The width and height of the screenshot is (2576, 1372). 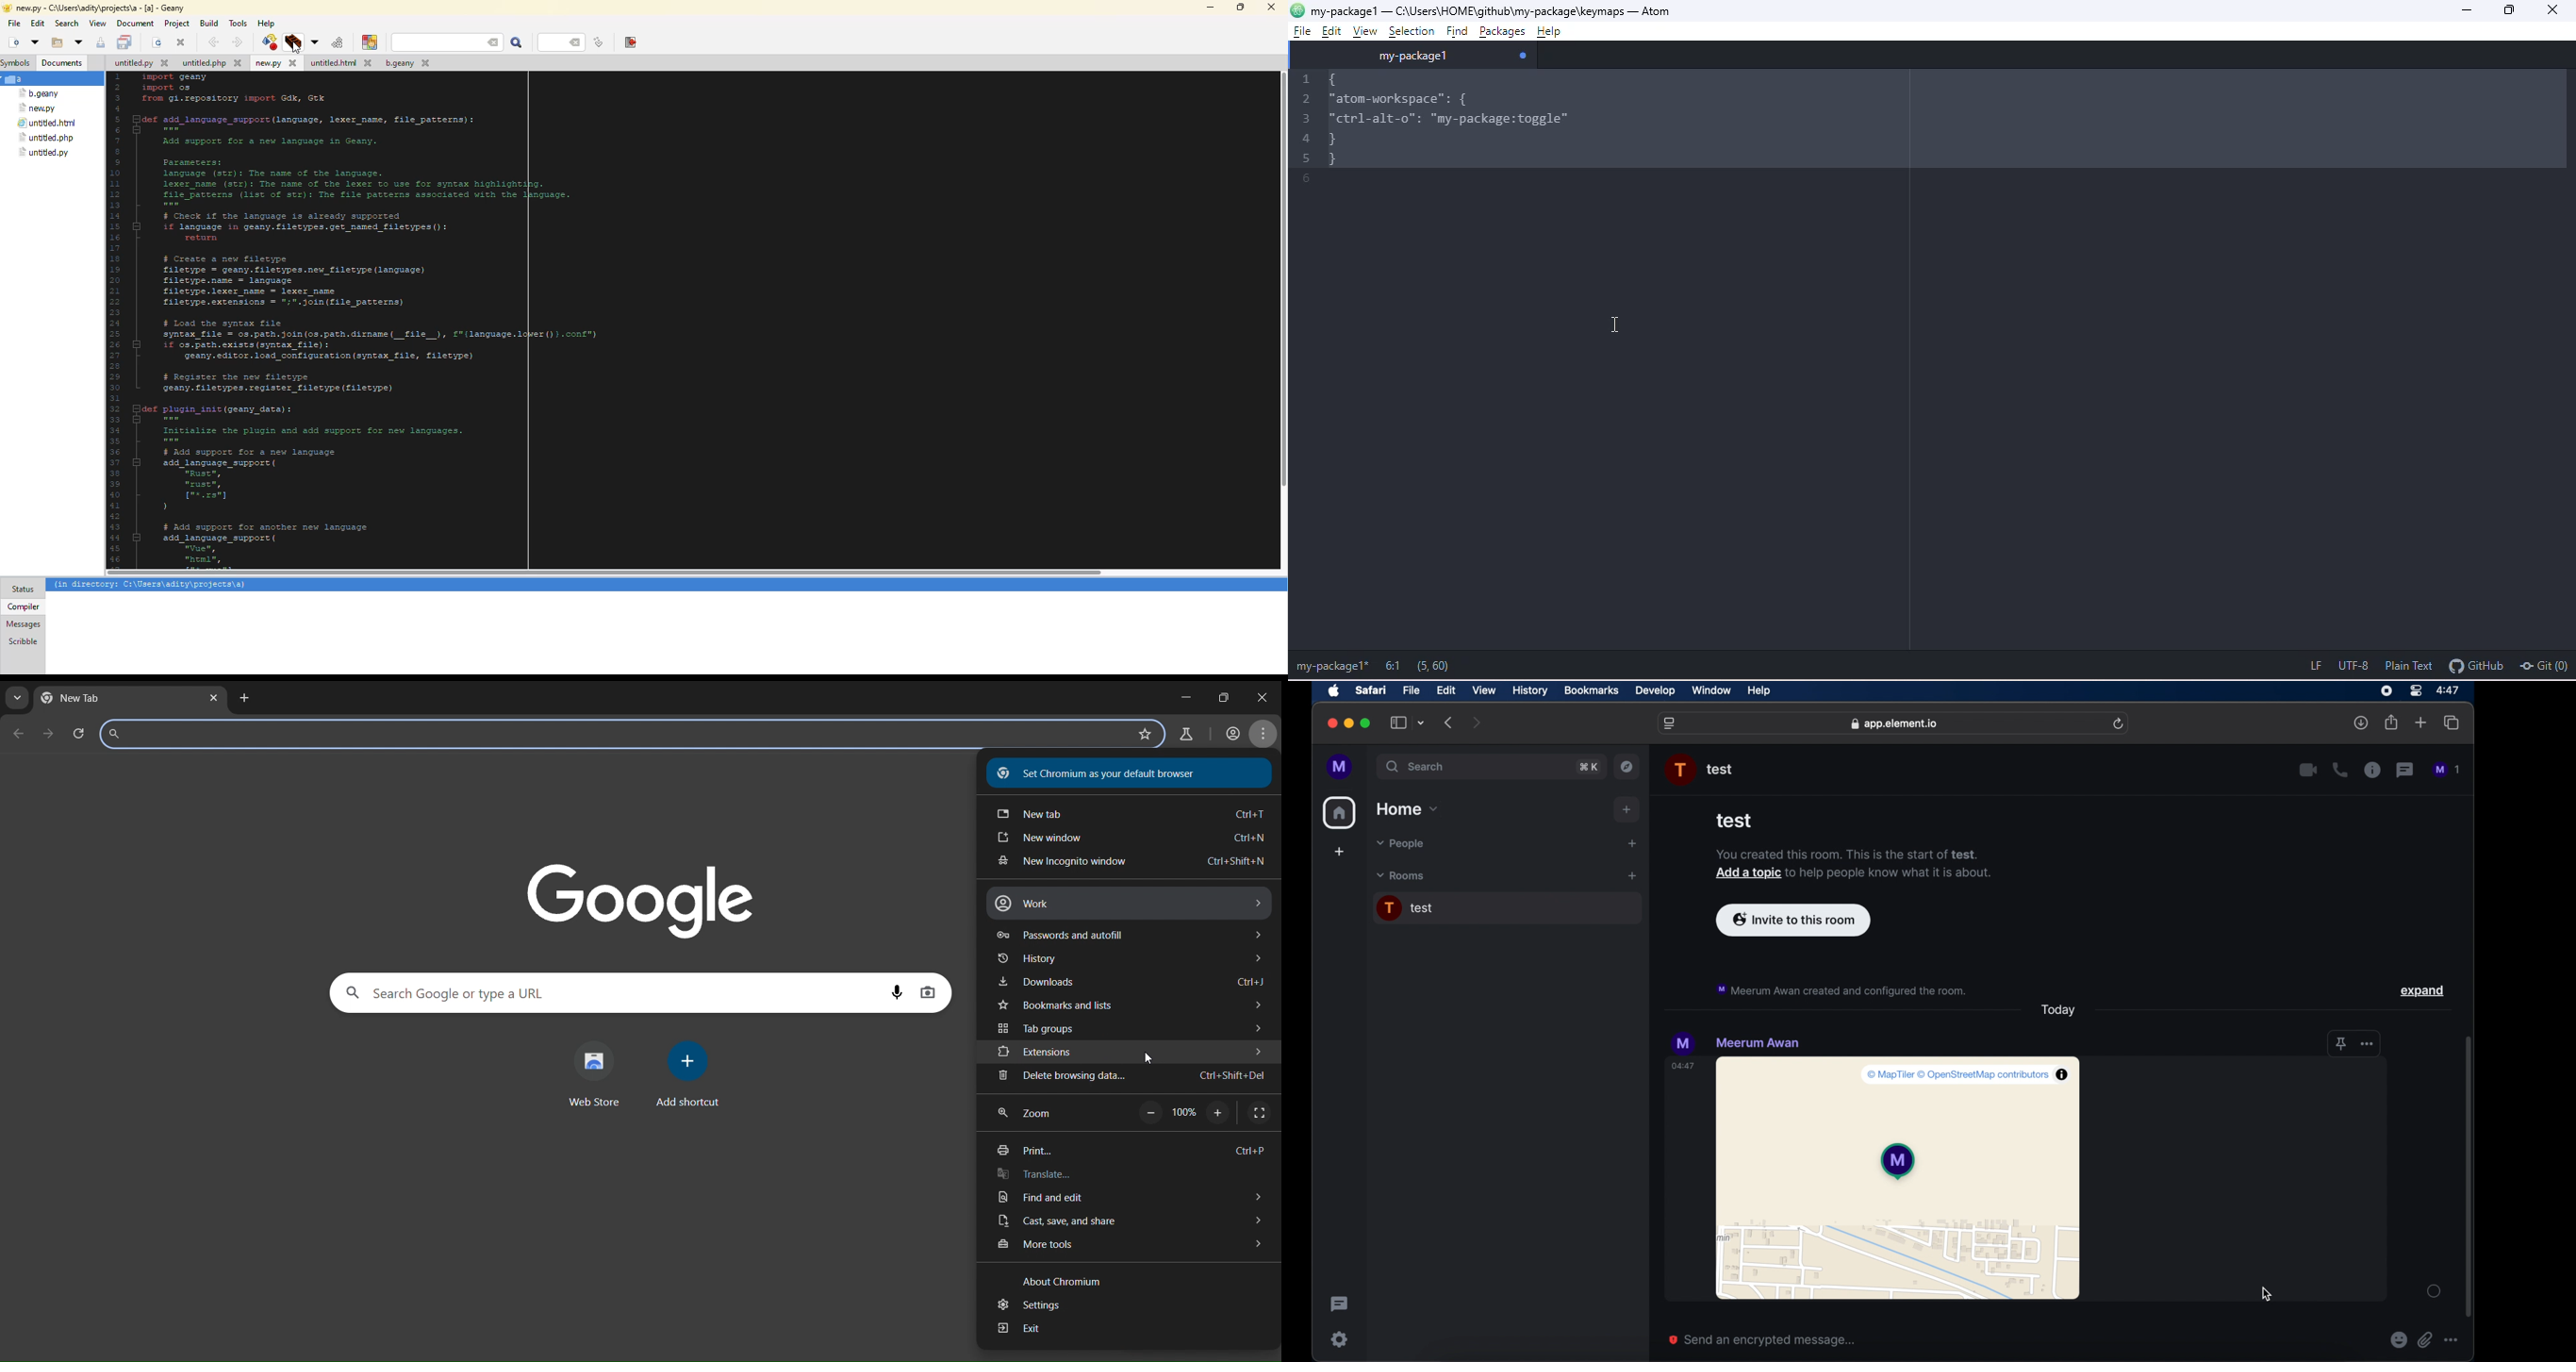 I want to click on messages, so click(x=24, y=625).